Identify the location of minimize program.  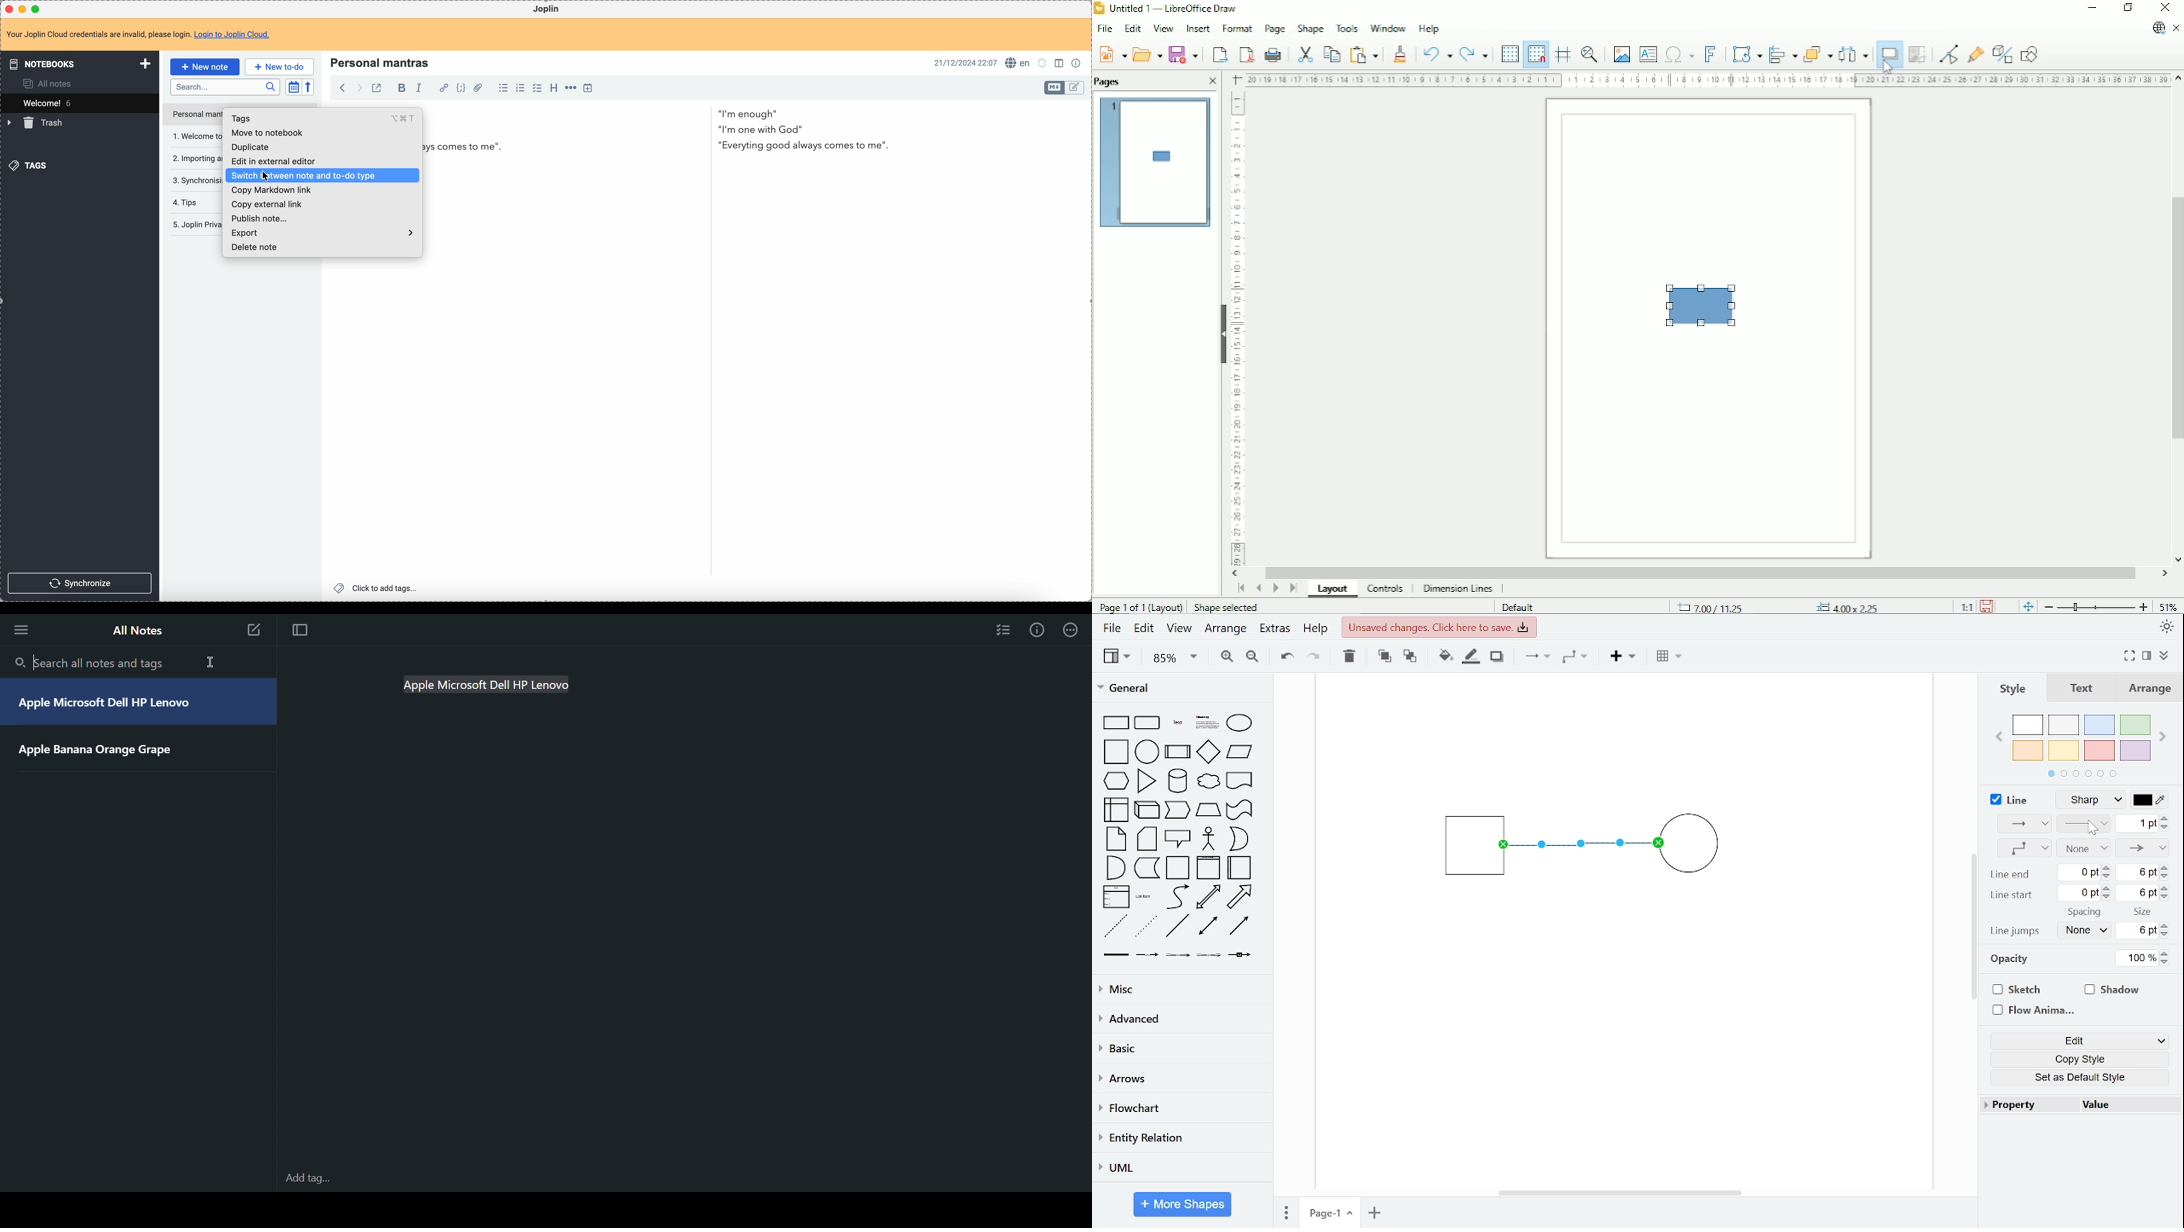
(24, 9).